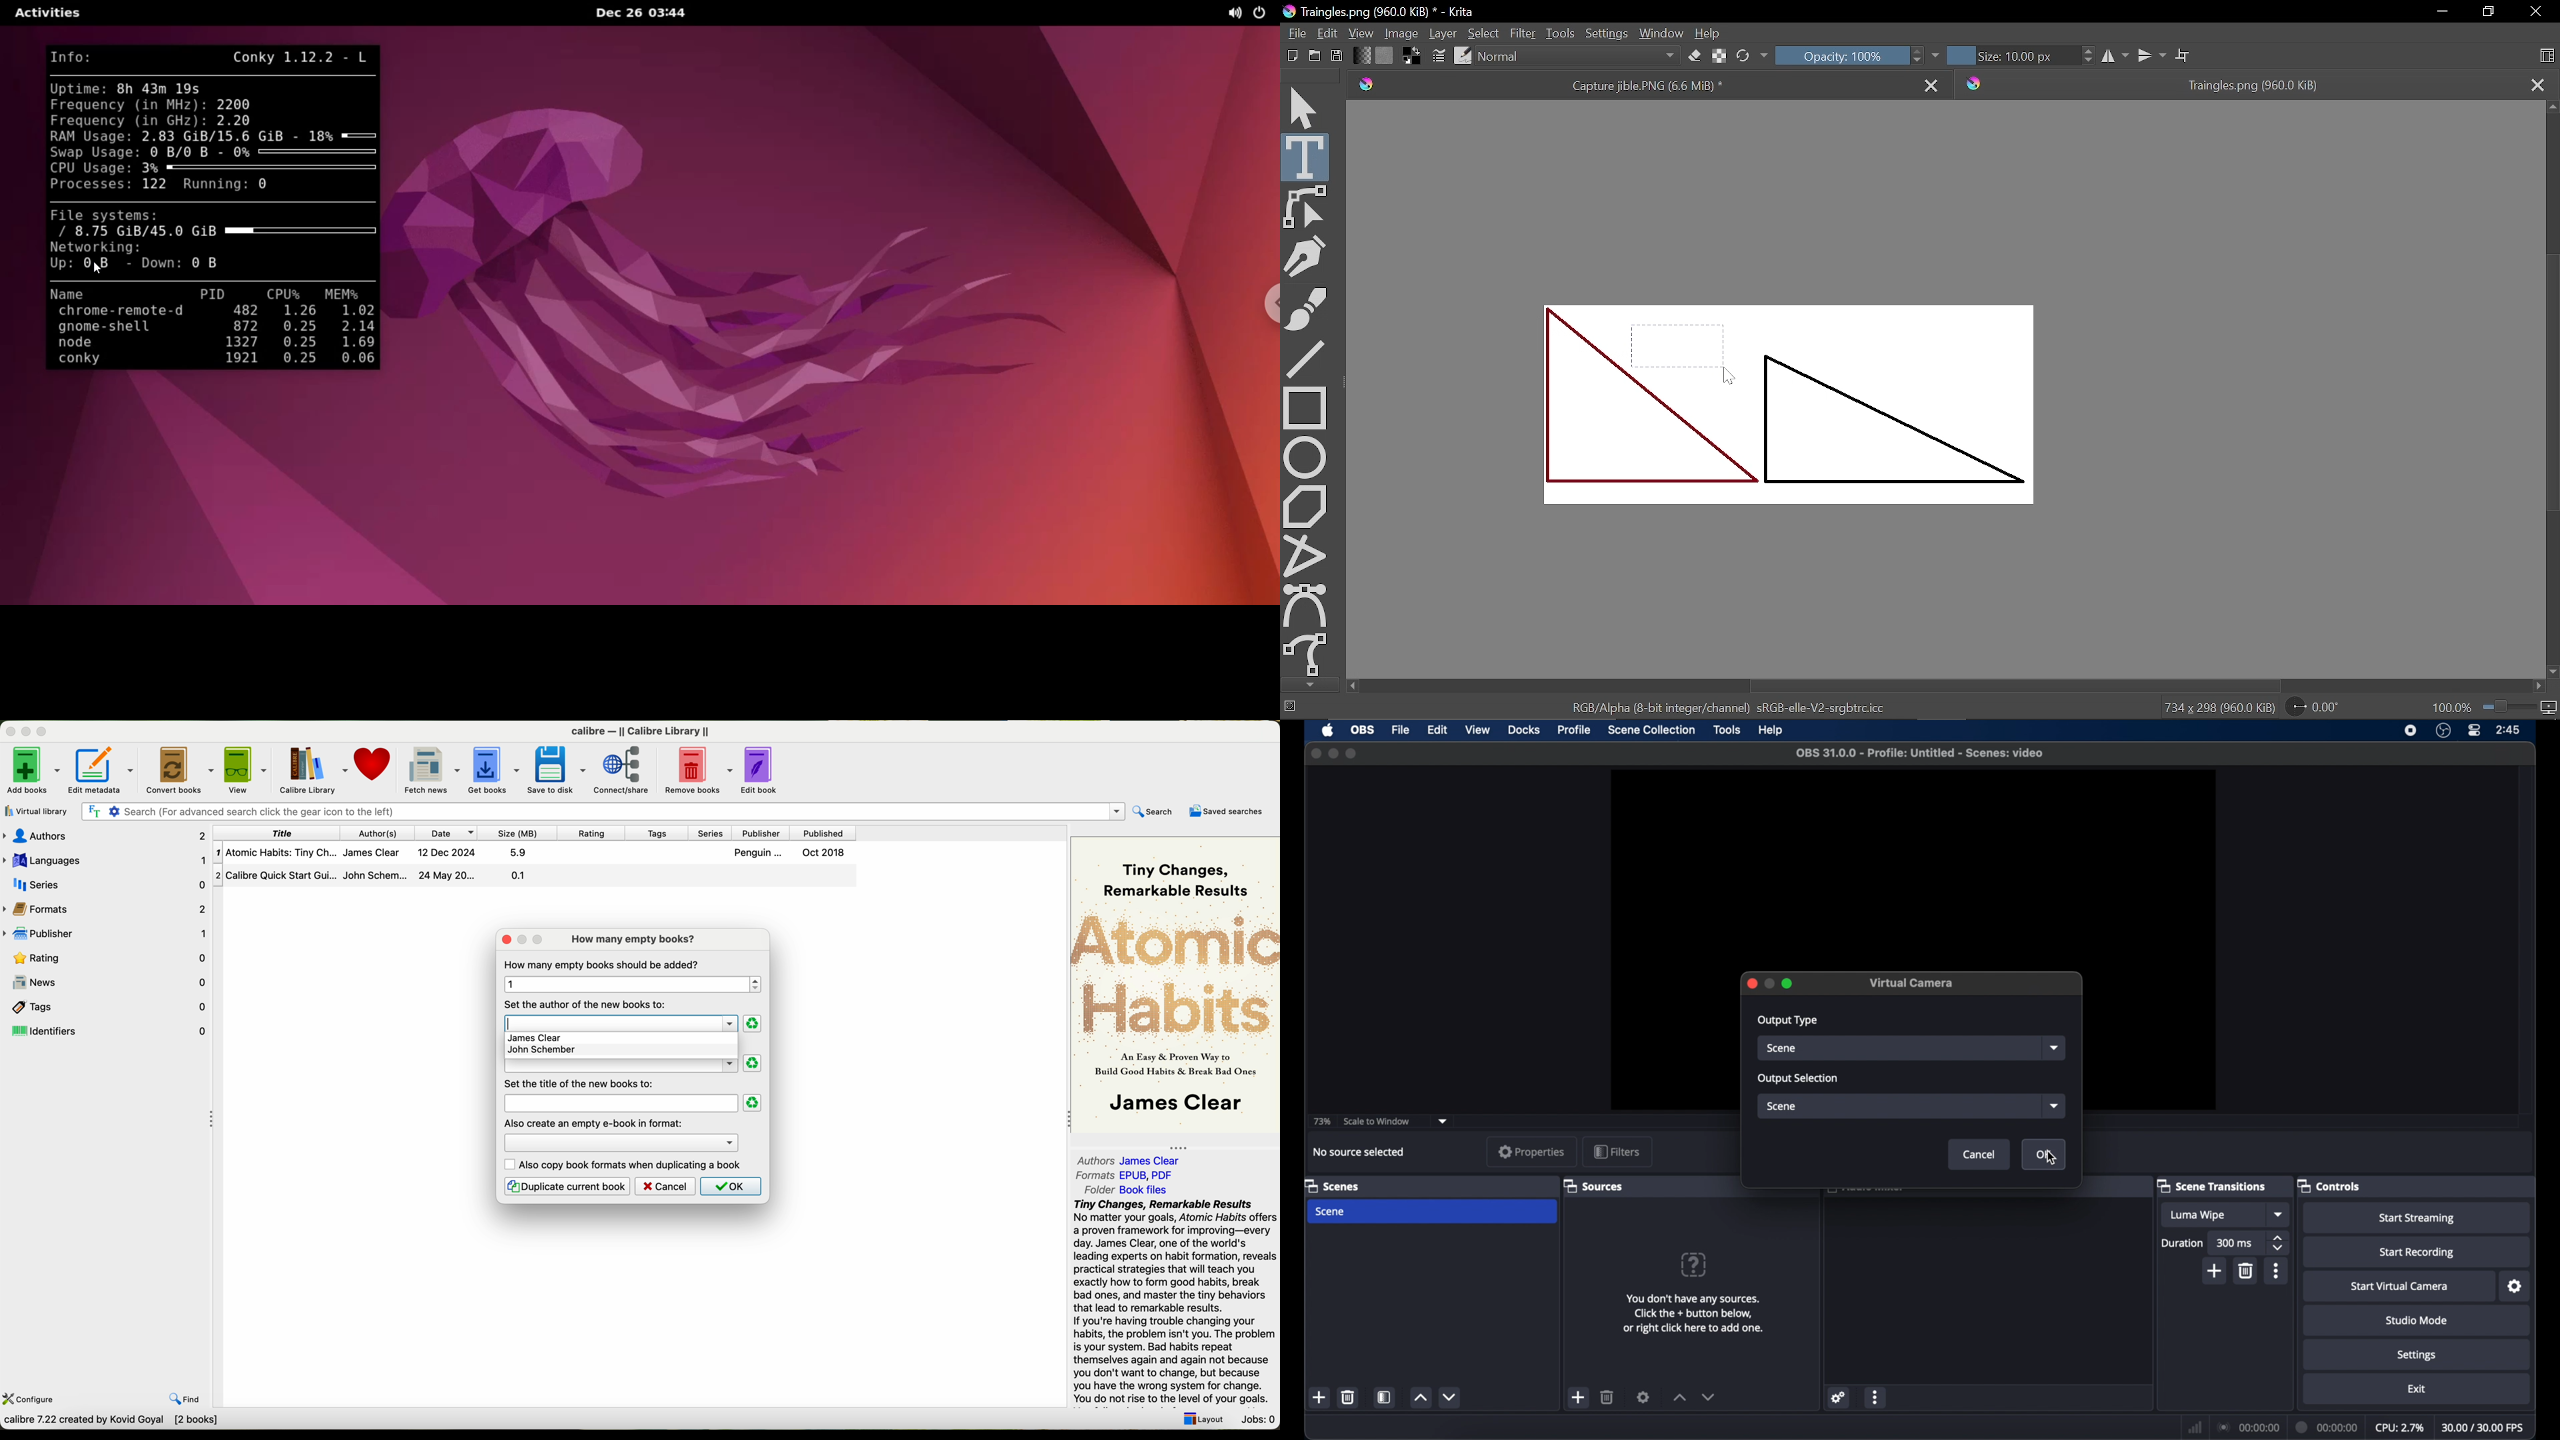 Image resolution: width=2576 pixels, height=1456 pixels. Describe the element at coordinates (2328, 1185) in the screenshot. I see `controls` at that location.